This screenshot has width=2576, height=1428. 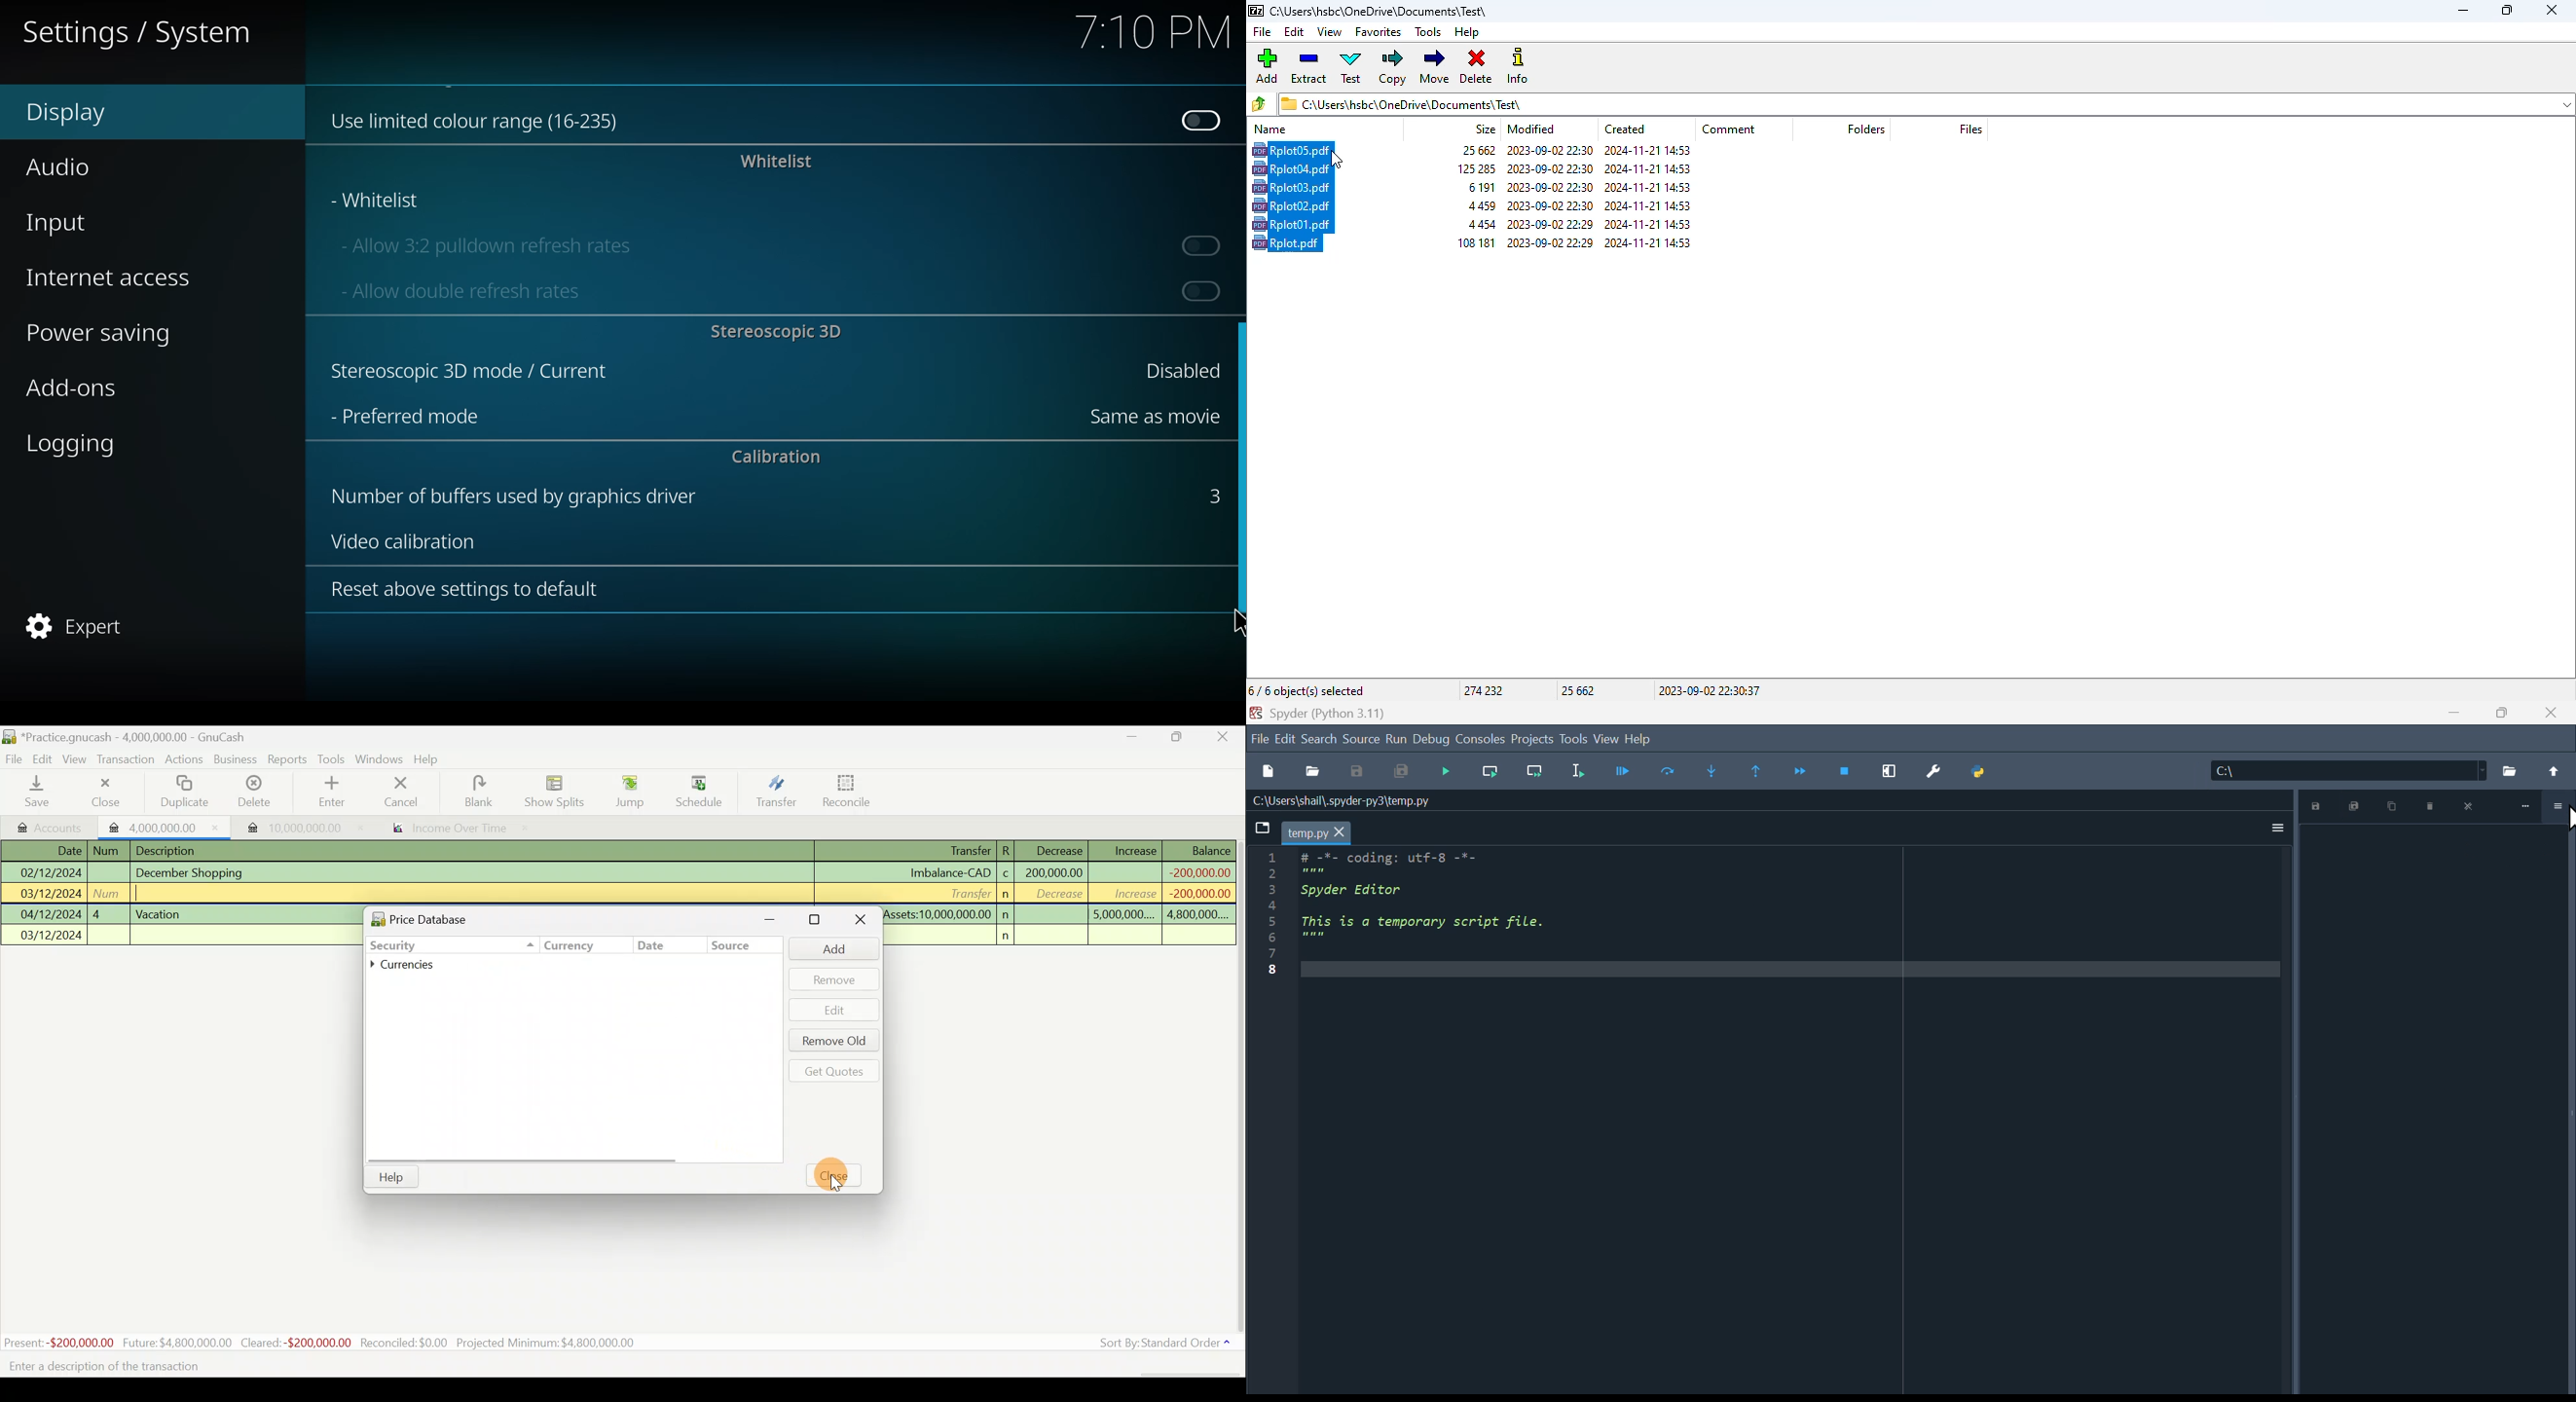 What do you see at coordinates (459, 829) in the screenshot?
I see `income over time` at bounding box center [459, 829].